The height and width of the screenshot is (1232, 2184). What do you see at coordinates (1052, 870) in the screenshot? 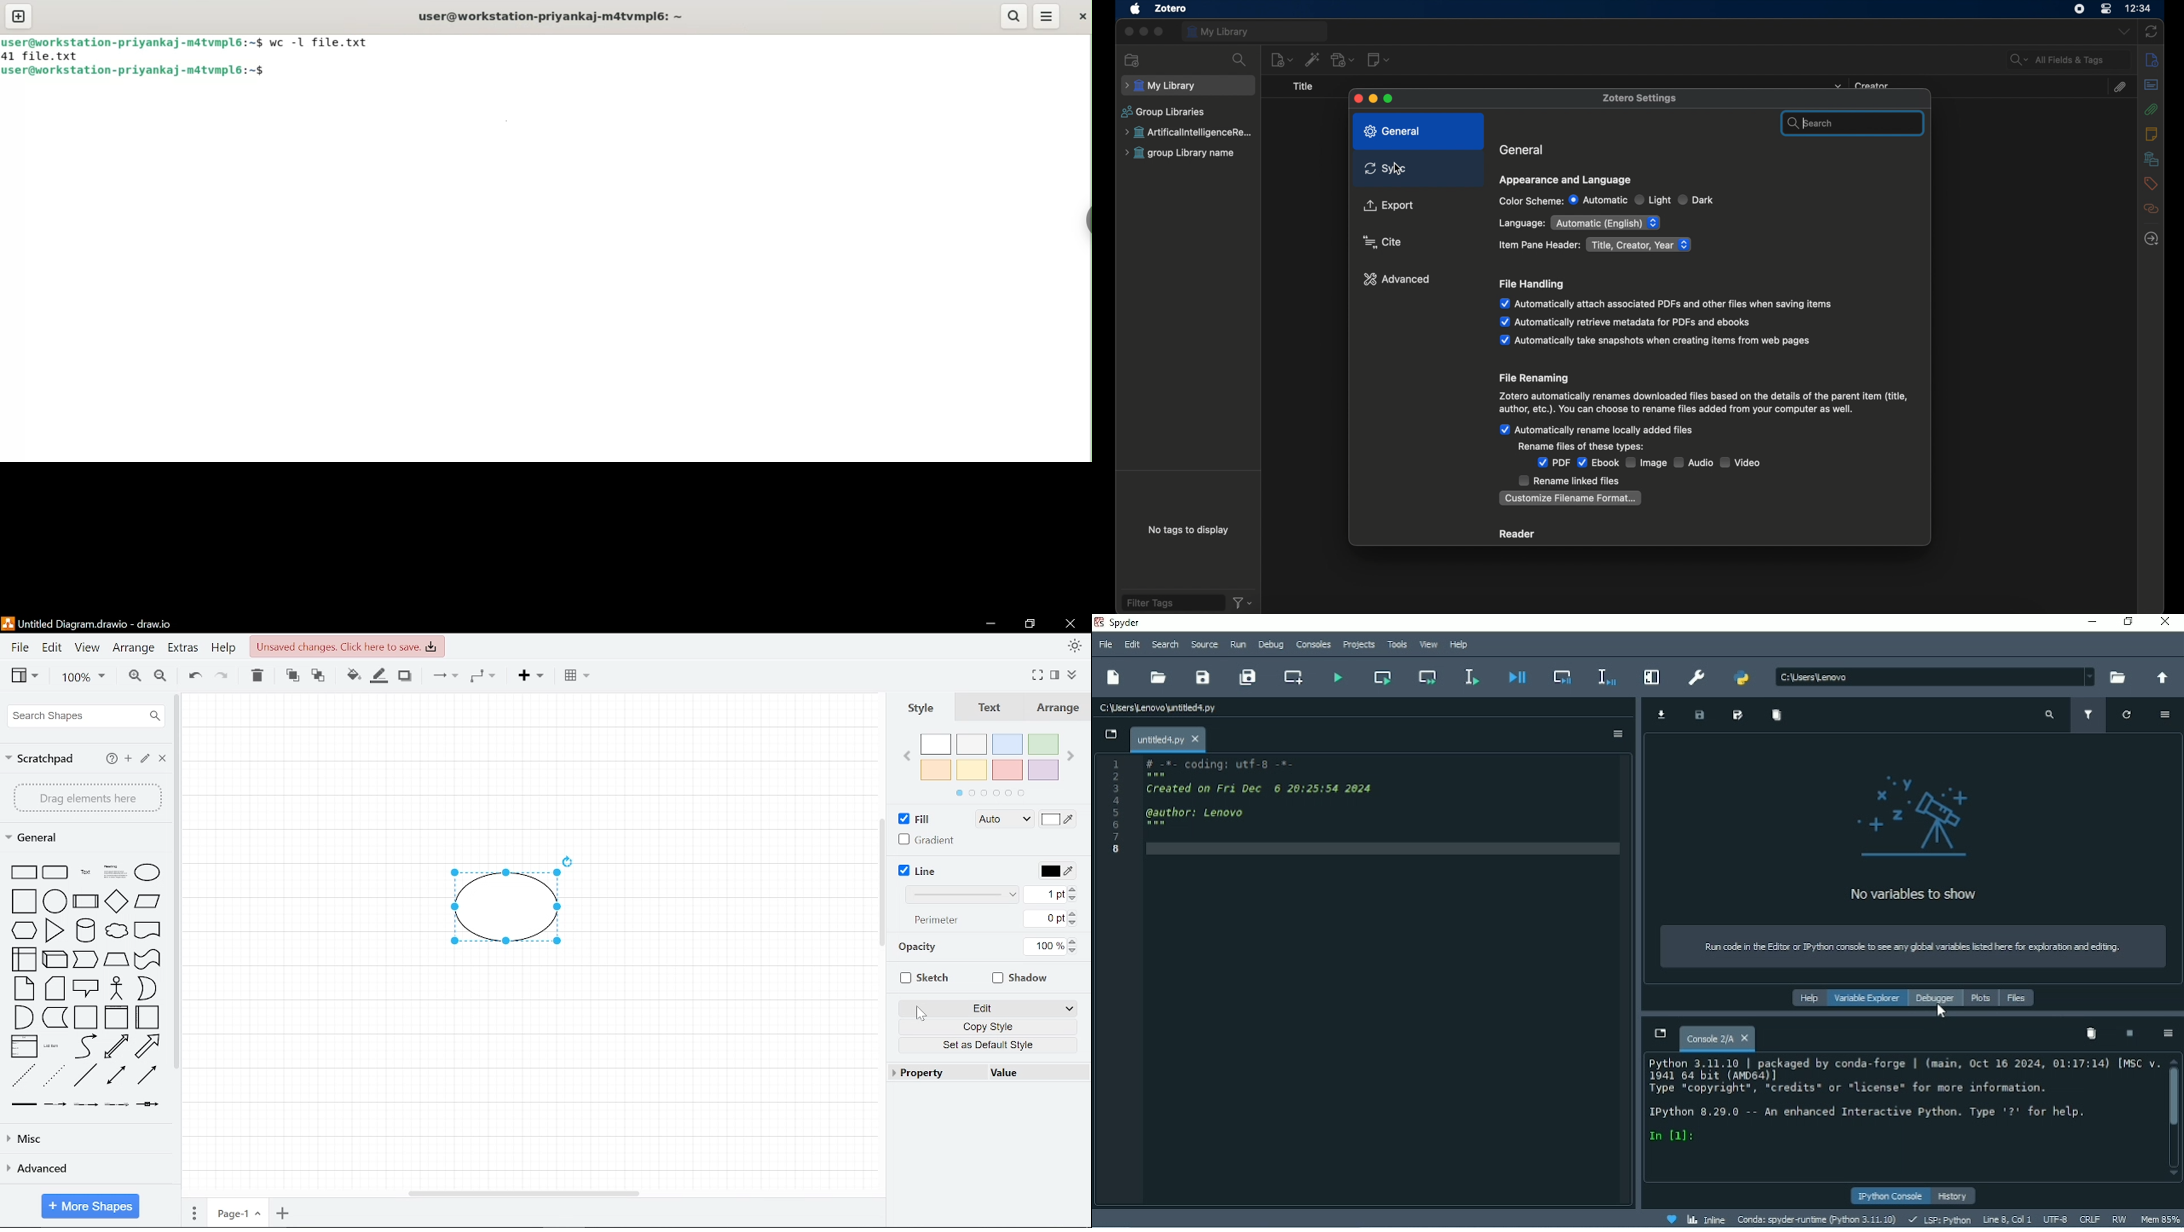
I see `Line color` at bounding box center [1052, 870].